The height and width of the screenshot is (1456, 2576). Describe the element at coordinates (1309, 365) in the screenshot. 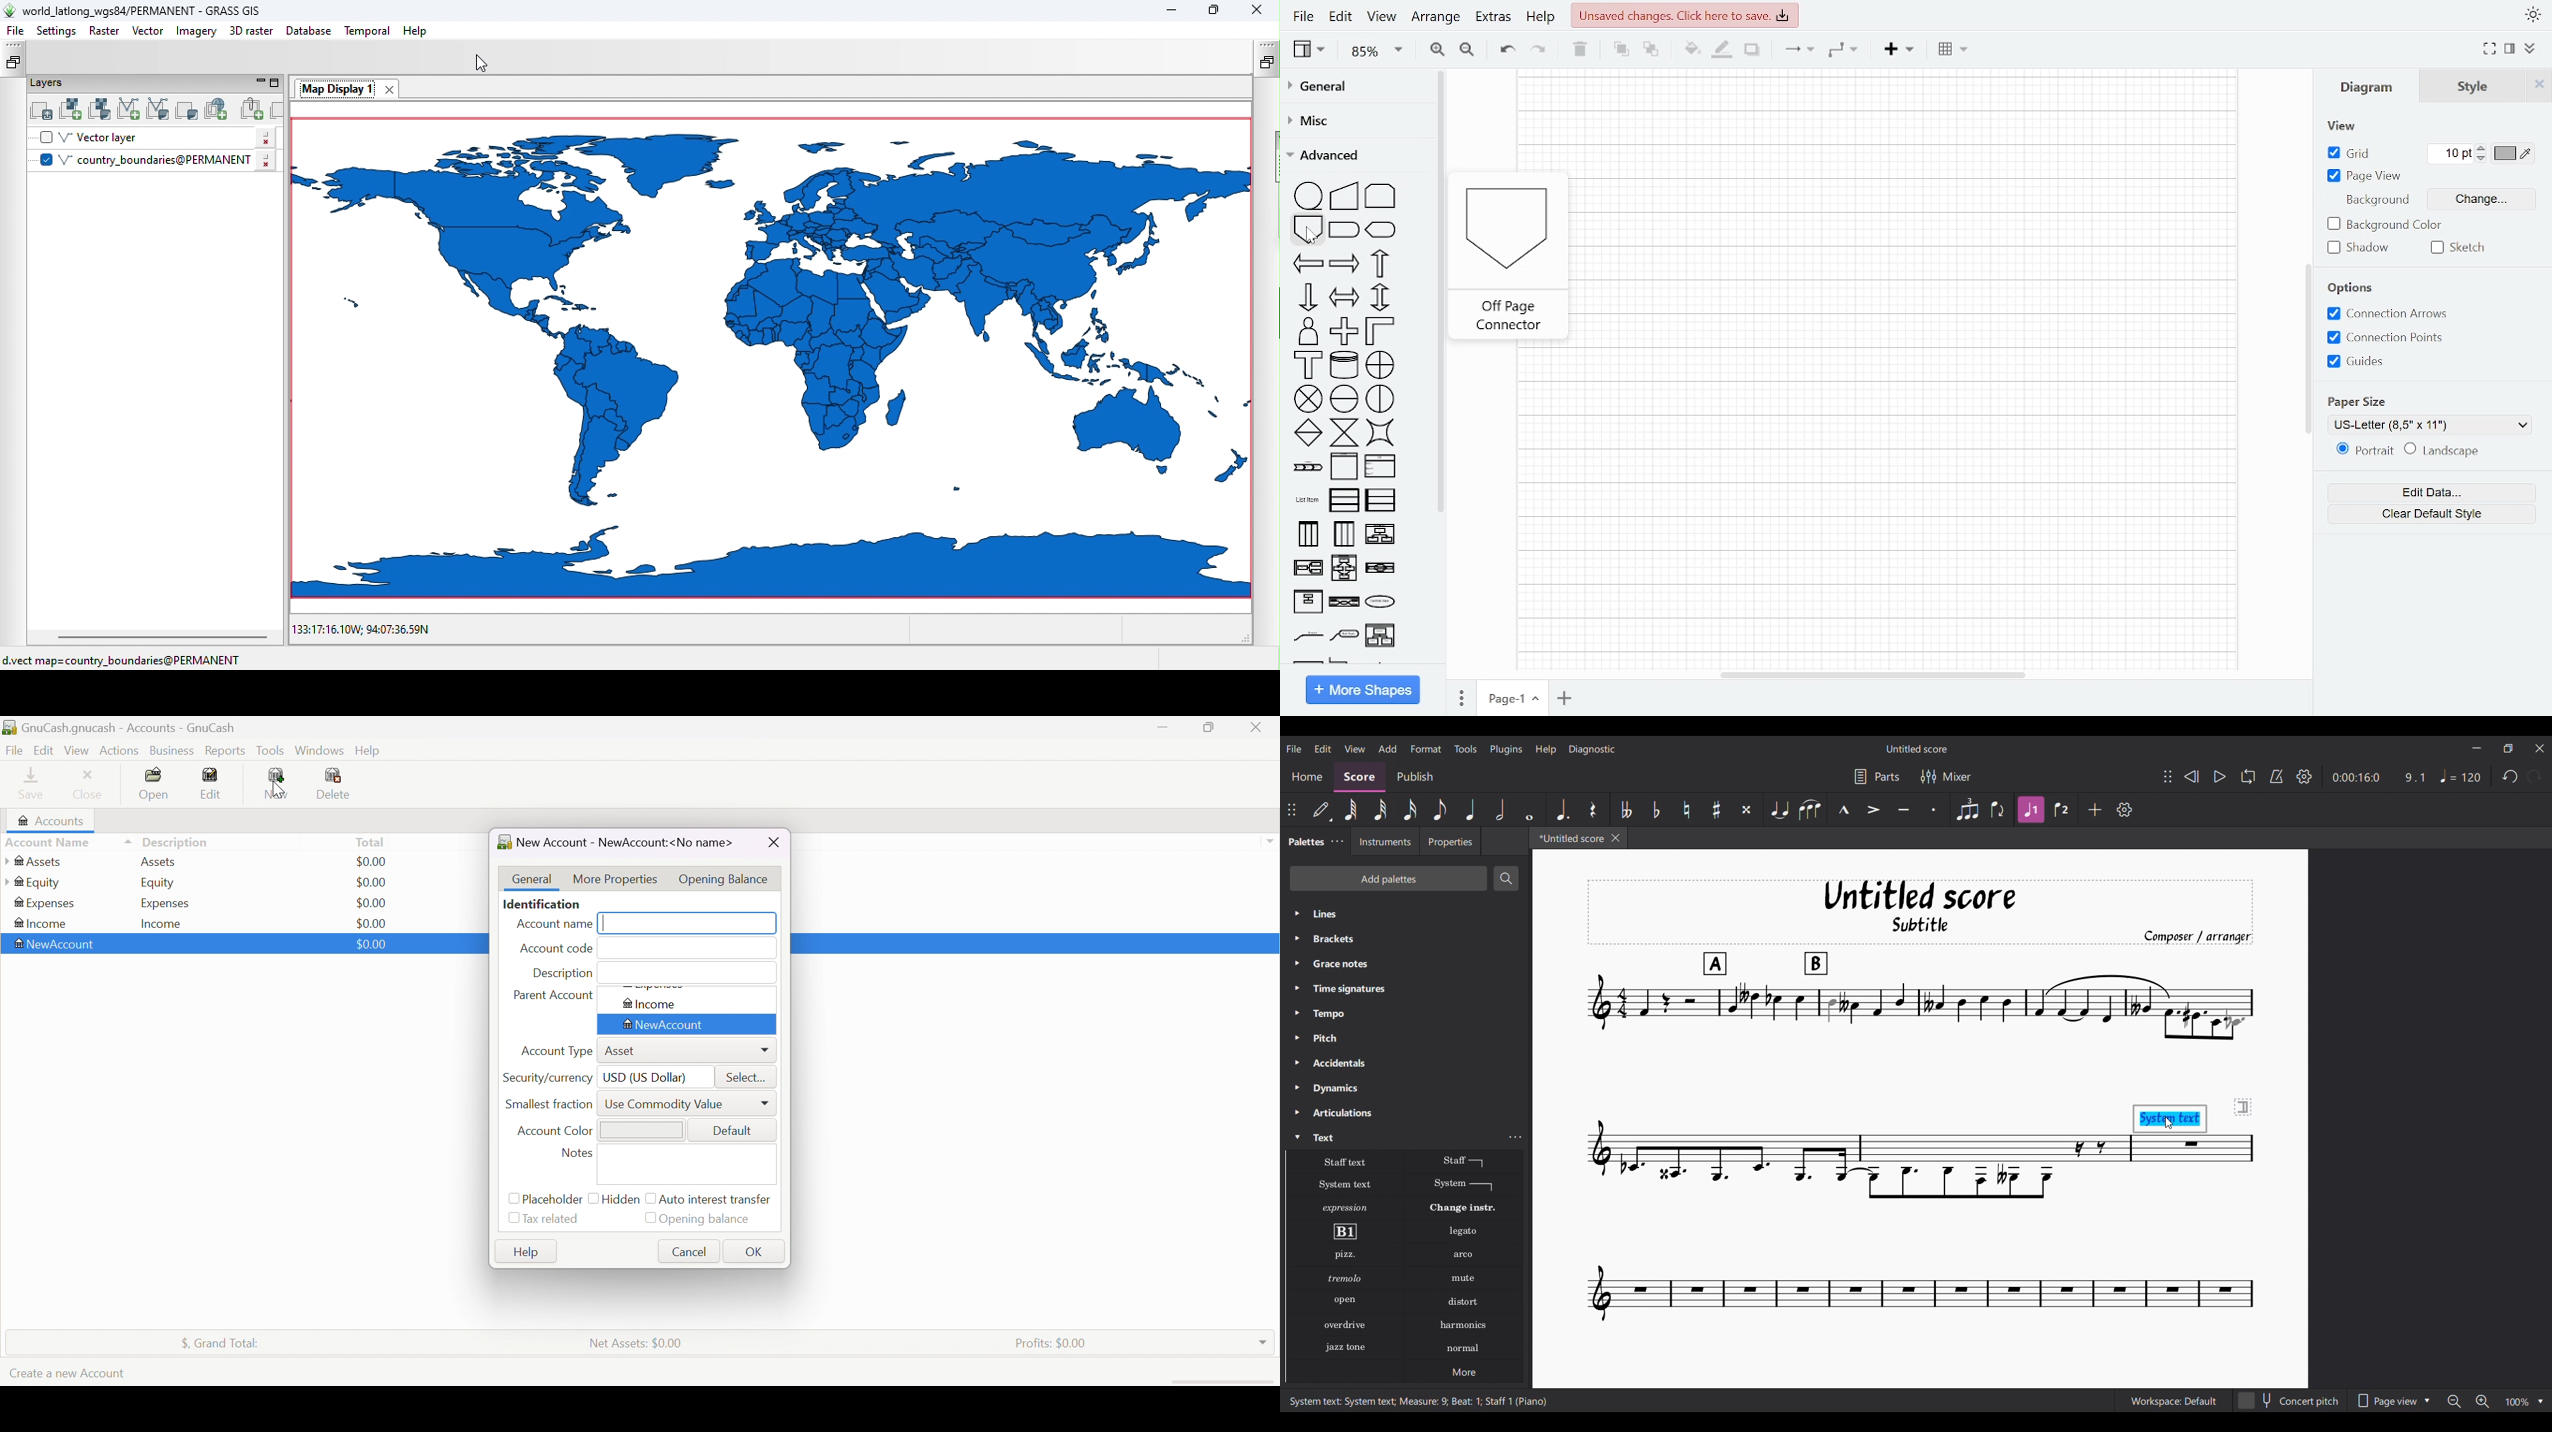

I see `tee` at that location.